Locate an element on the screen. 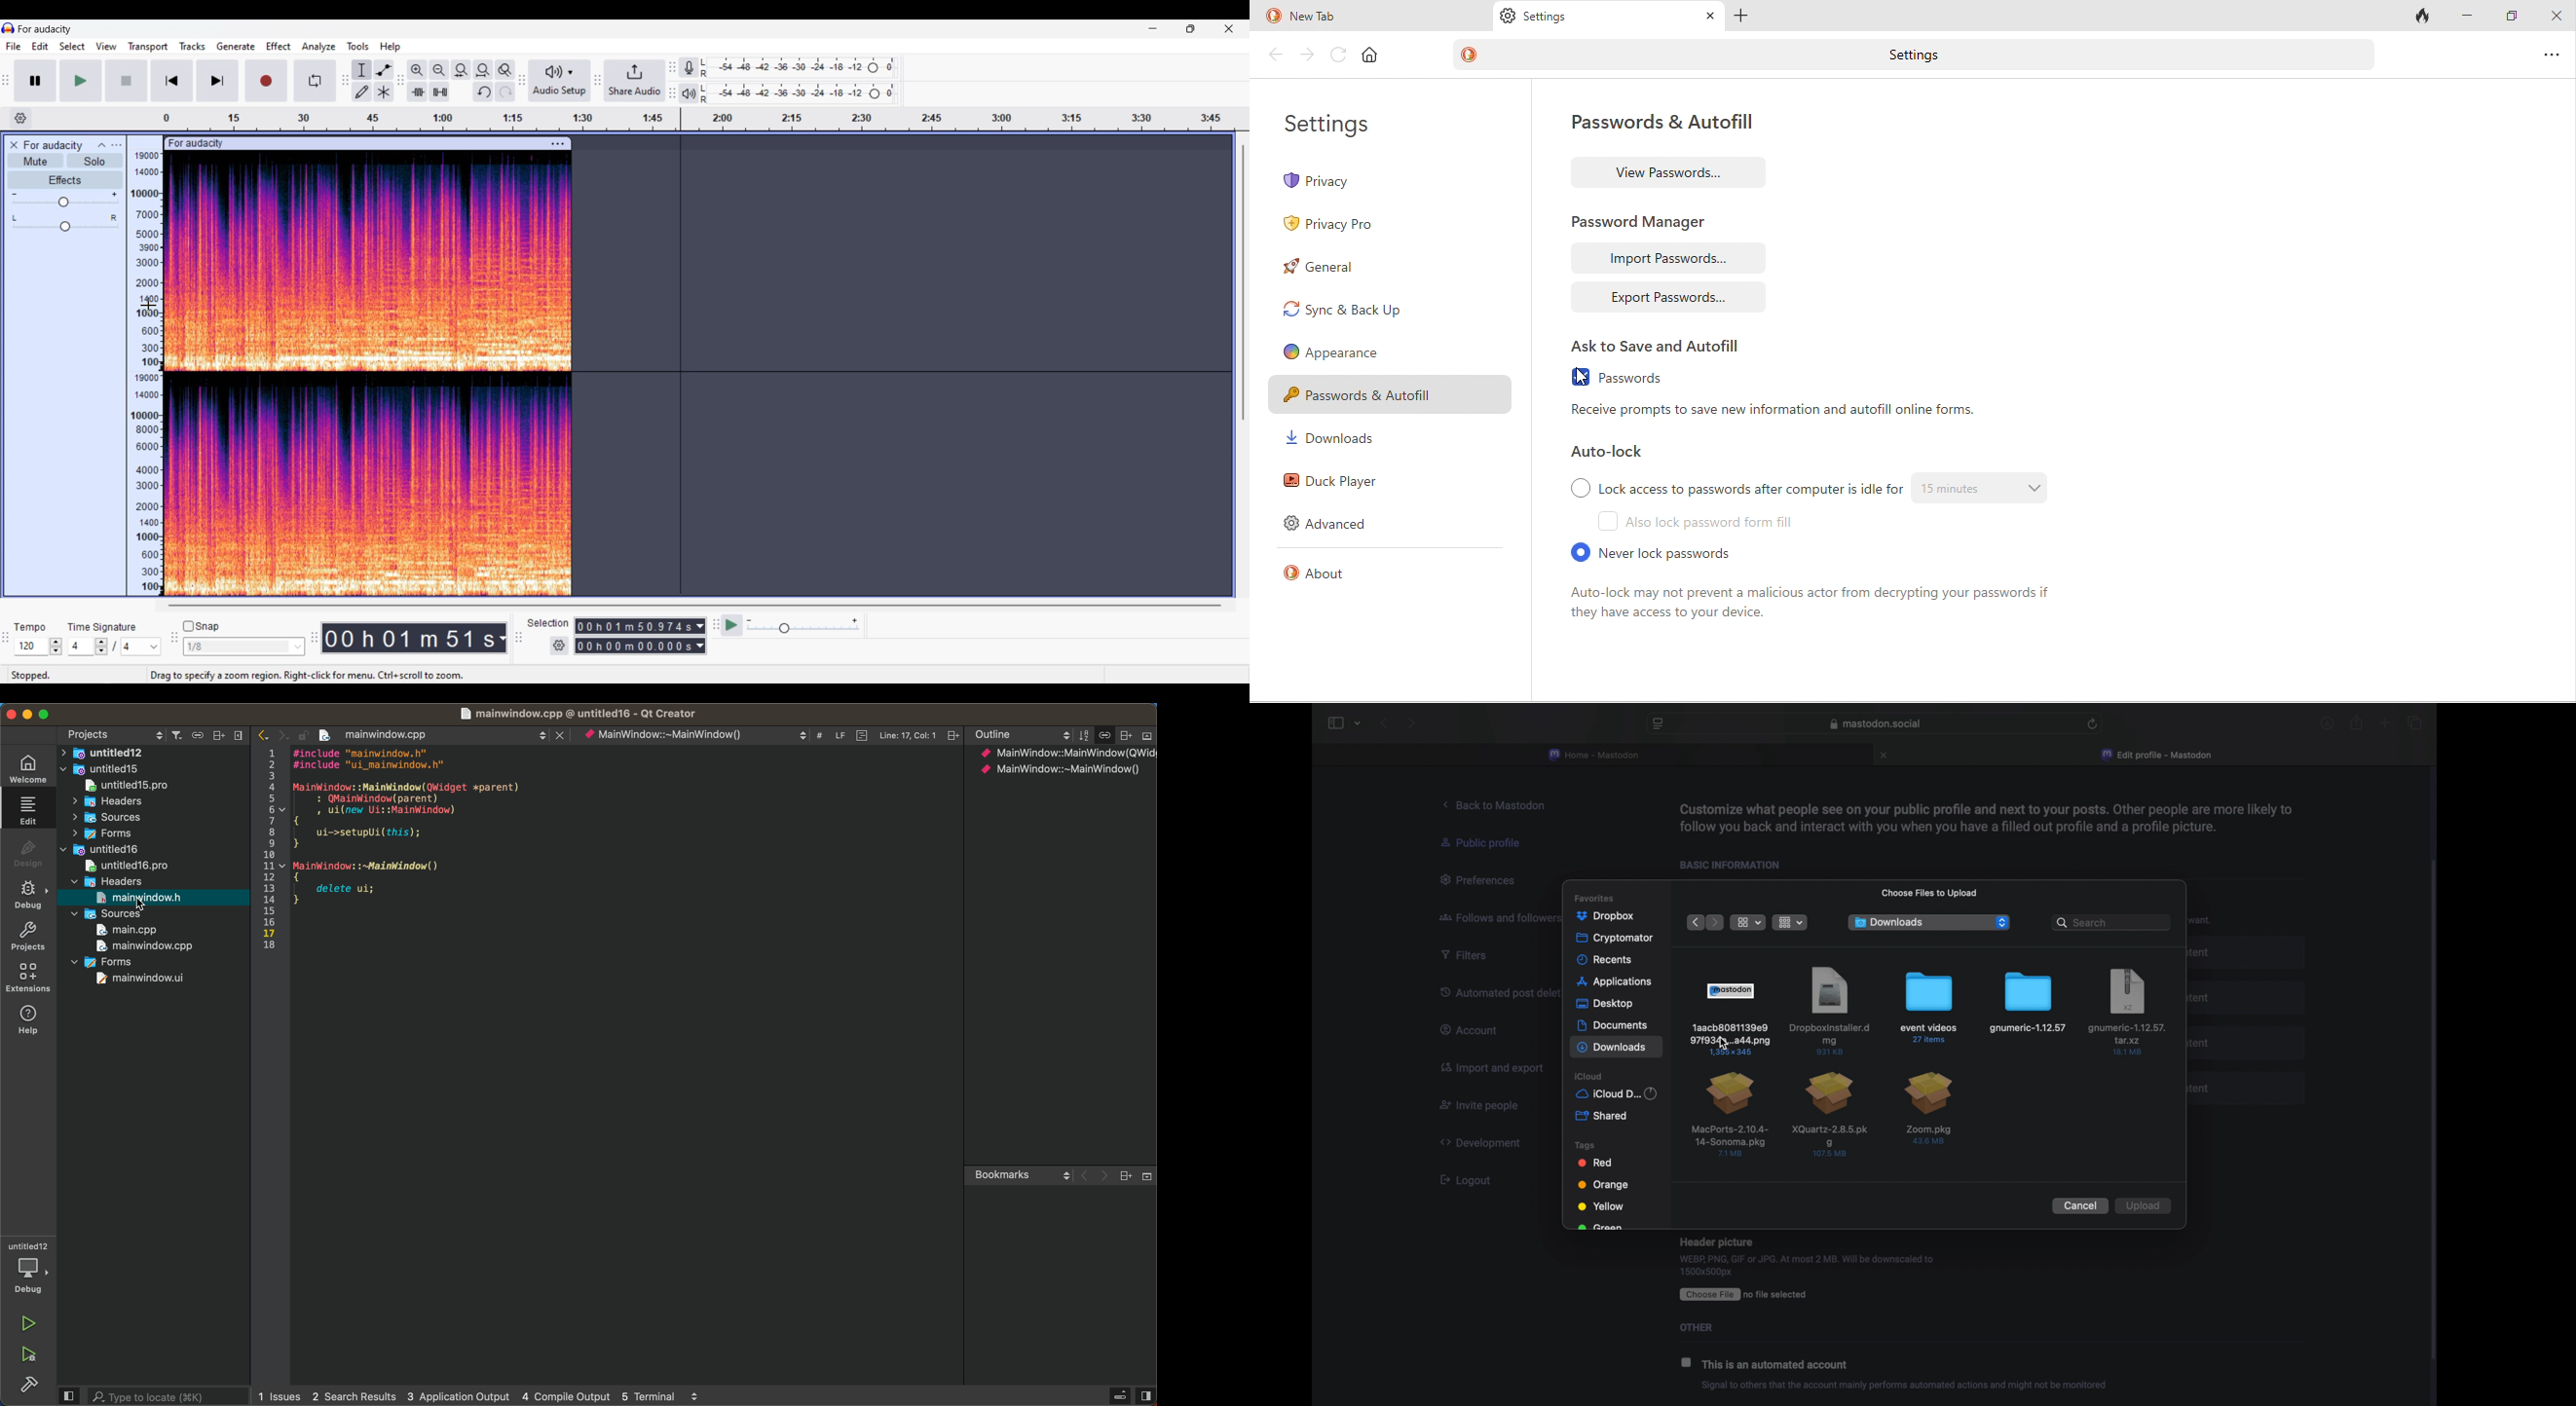 The image size is (2576, 1428). Drag to specify a zoom region, right click for menu, ctrl+scroll to zoom is located at coordinates (308, 674).